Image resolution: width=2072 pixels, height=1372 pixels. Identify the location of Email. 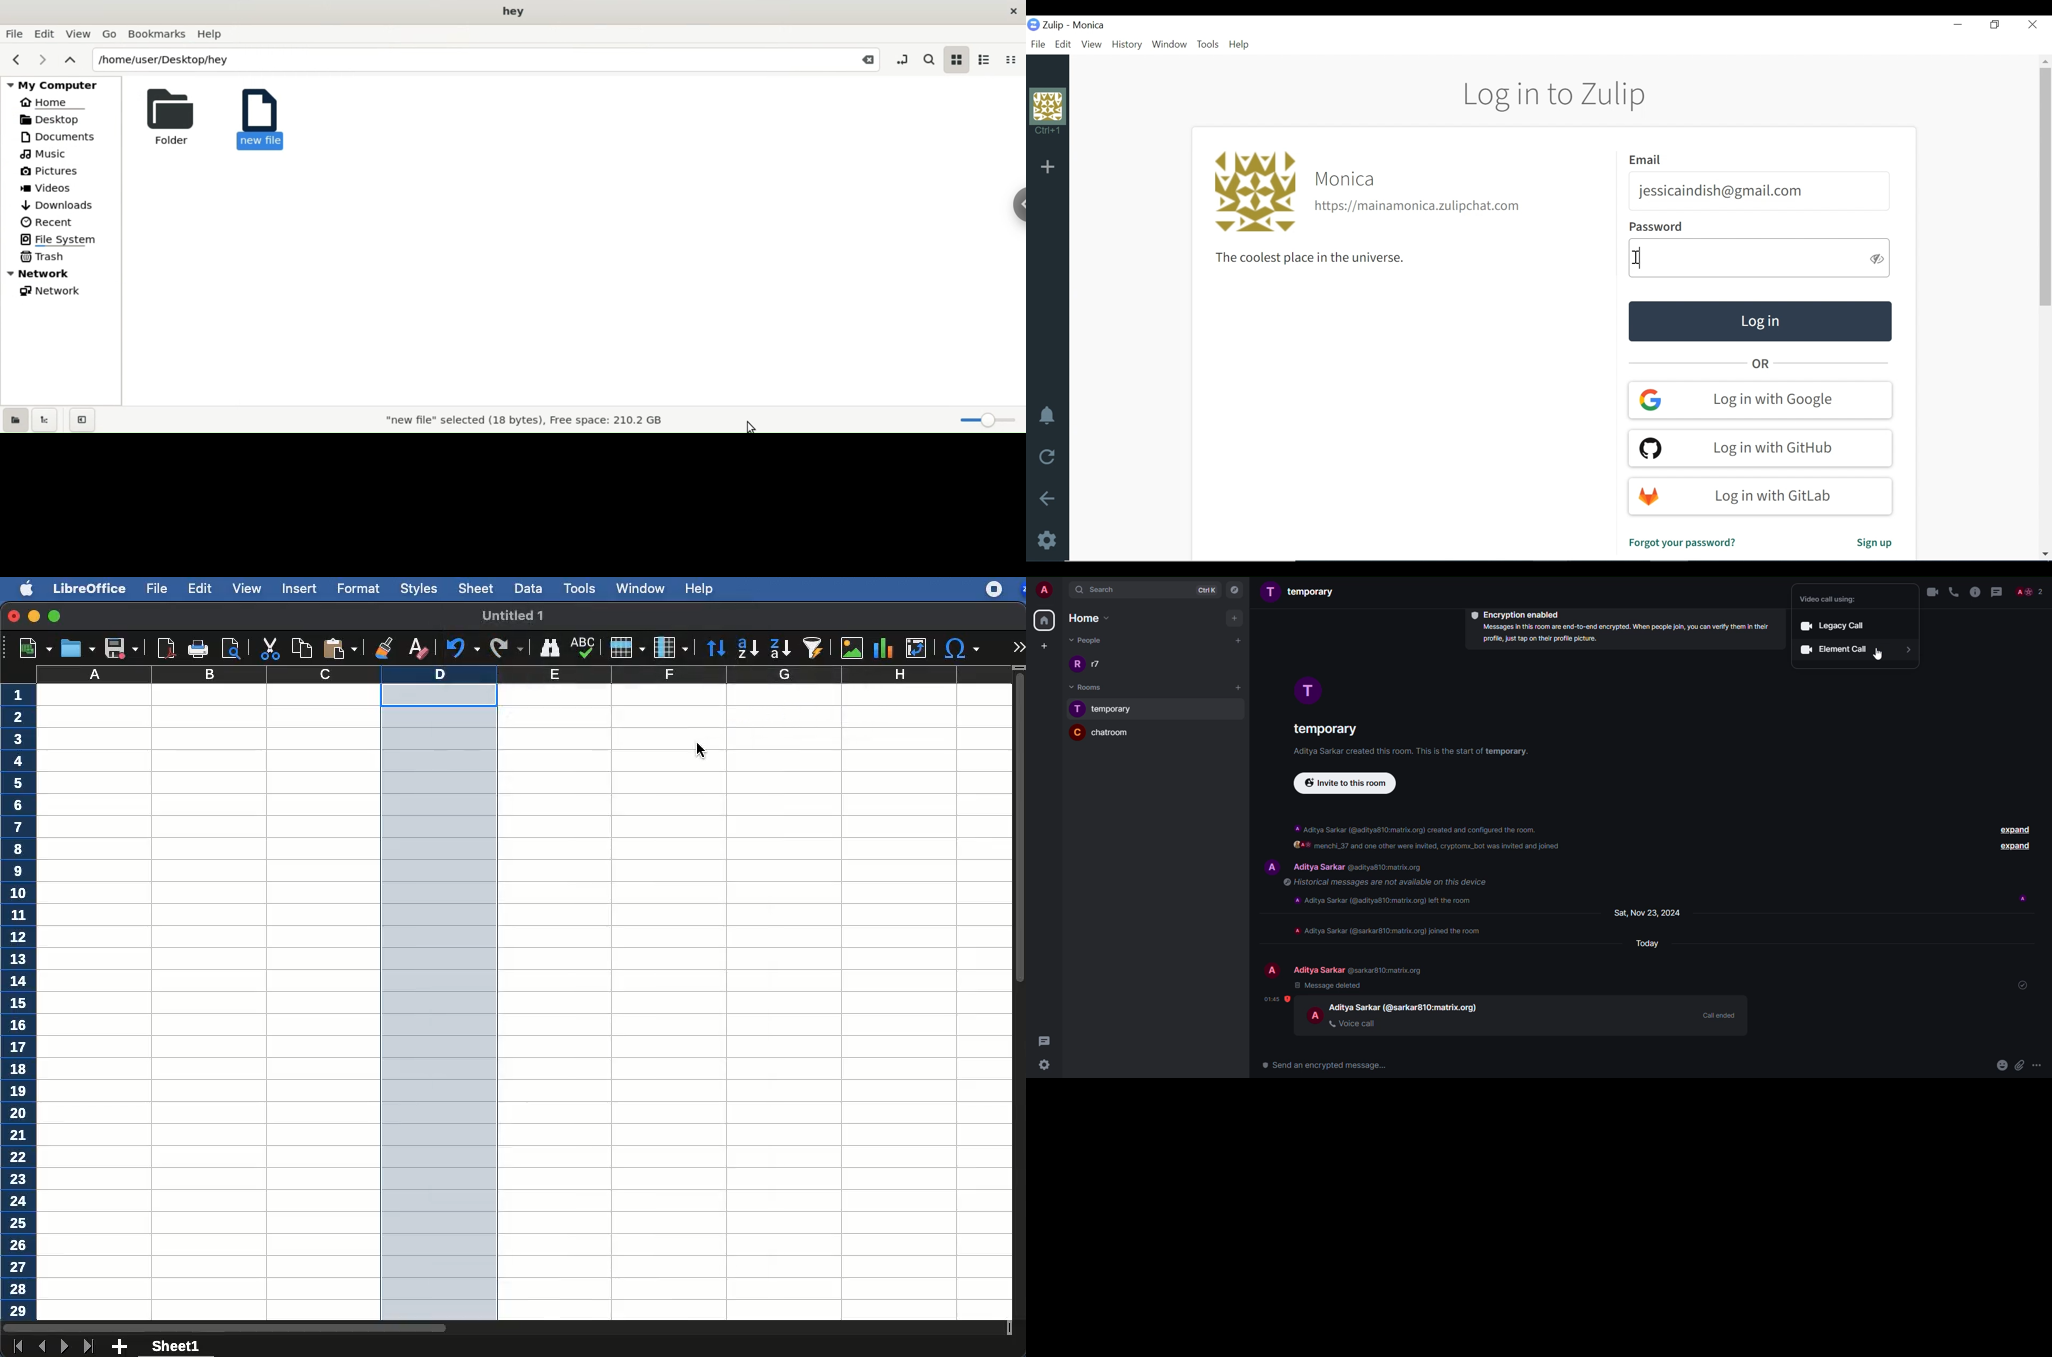
(1647, 160).